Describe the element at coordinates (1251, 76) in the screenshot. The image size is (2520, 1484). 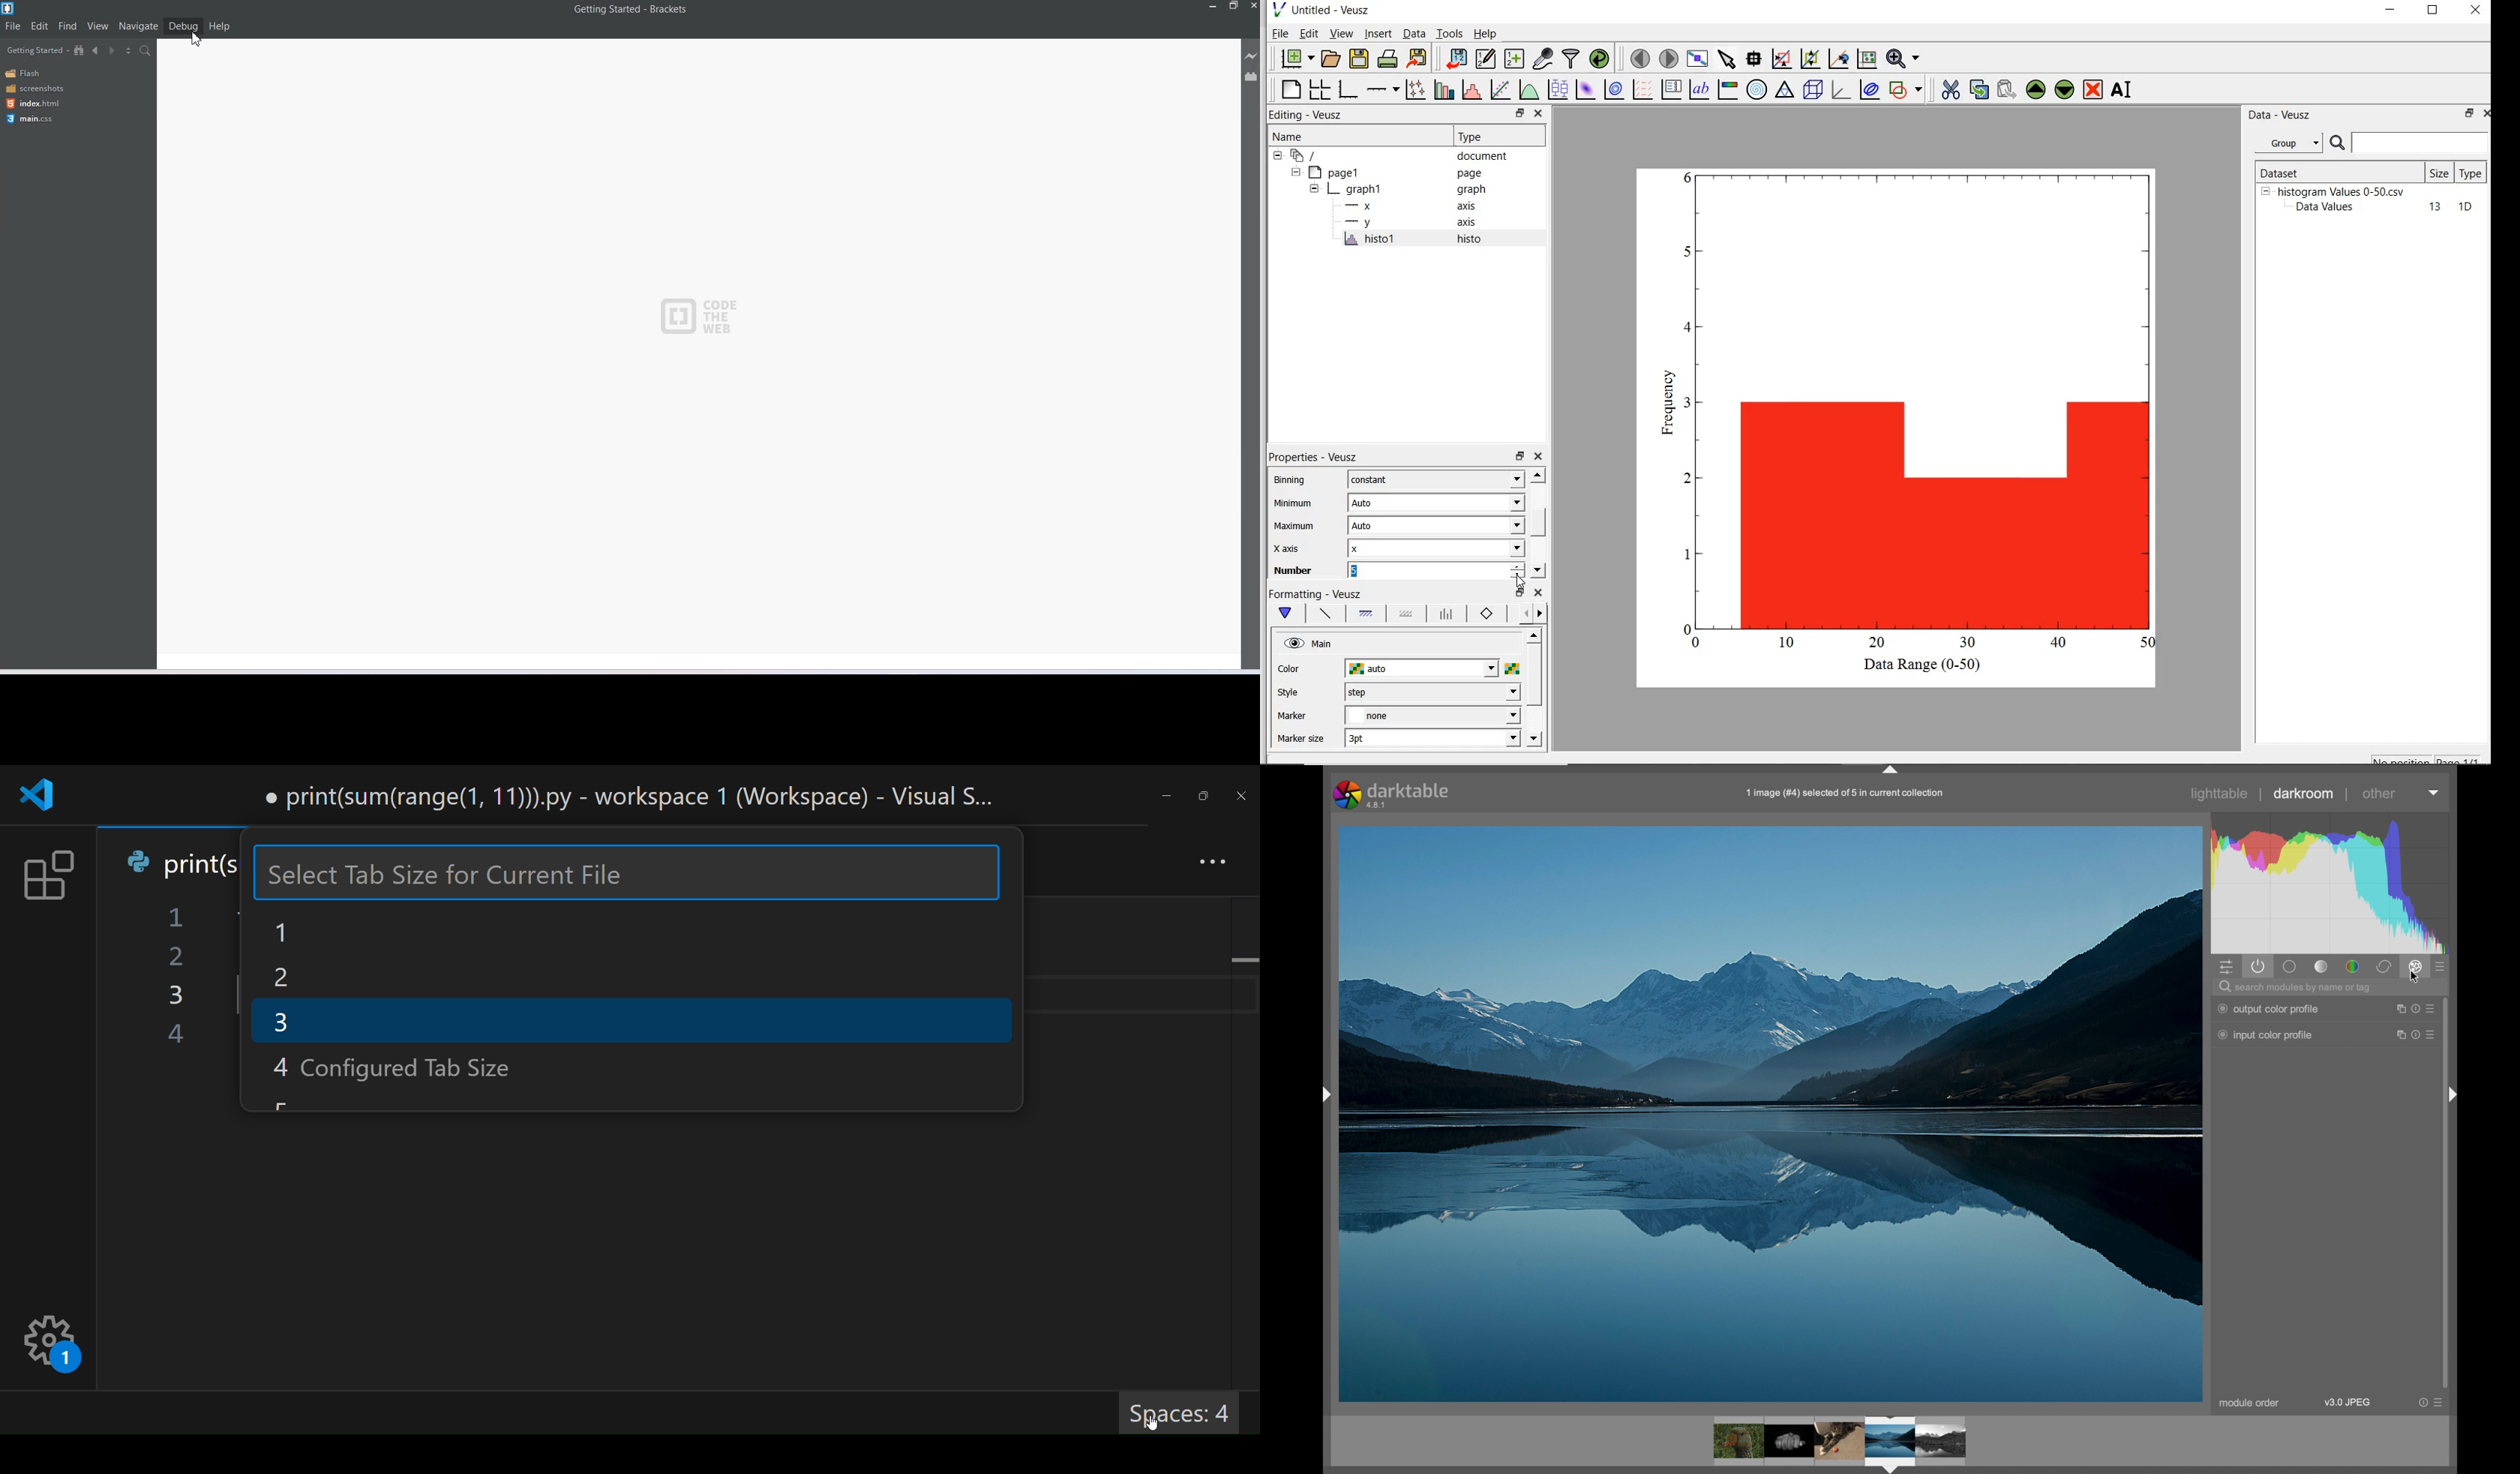
I see `Extension Manager` at that location.